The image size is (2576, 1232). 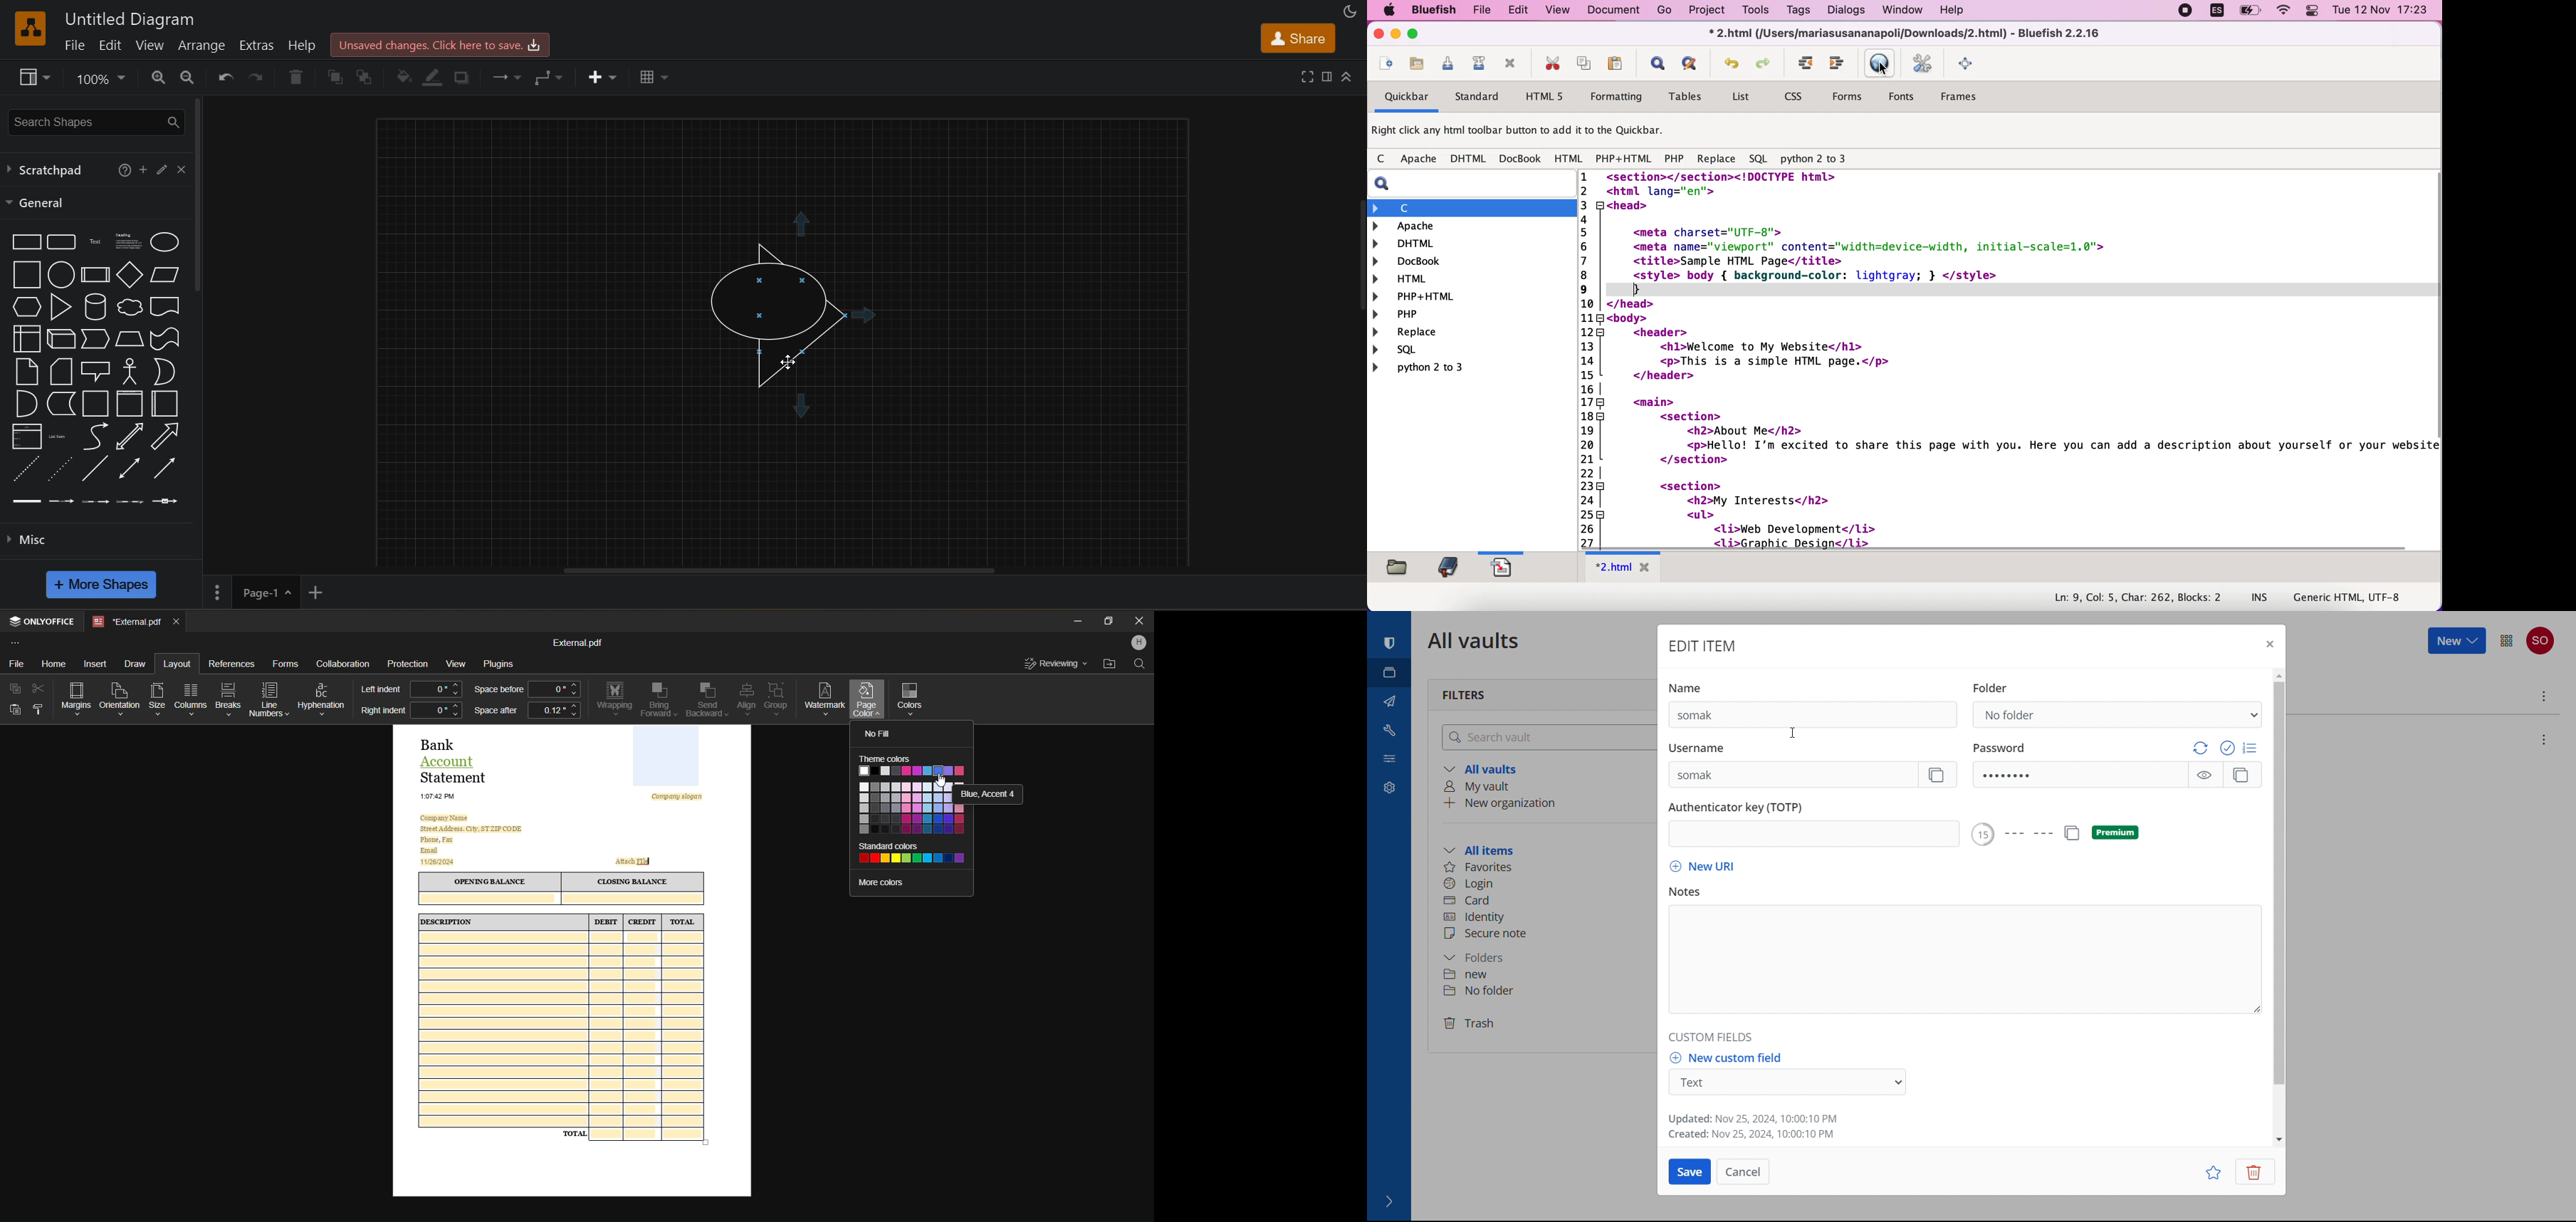 I want to click on close current file, so click(x=1514, y=64).